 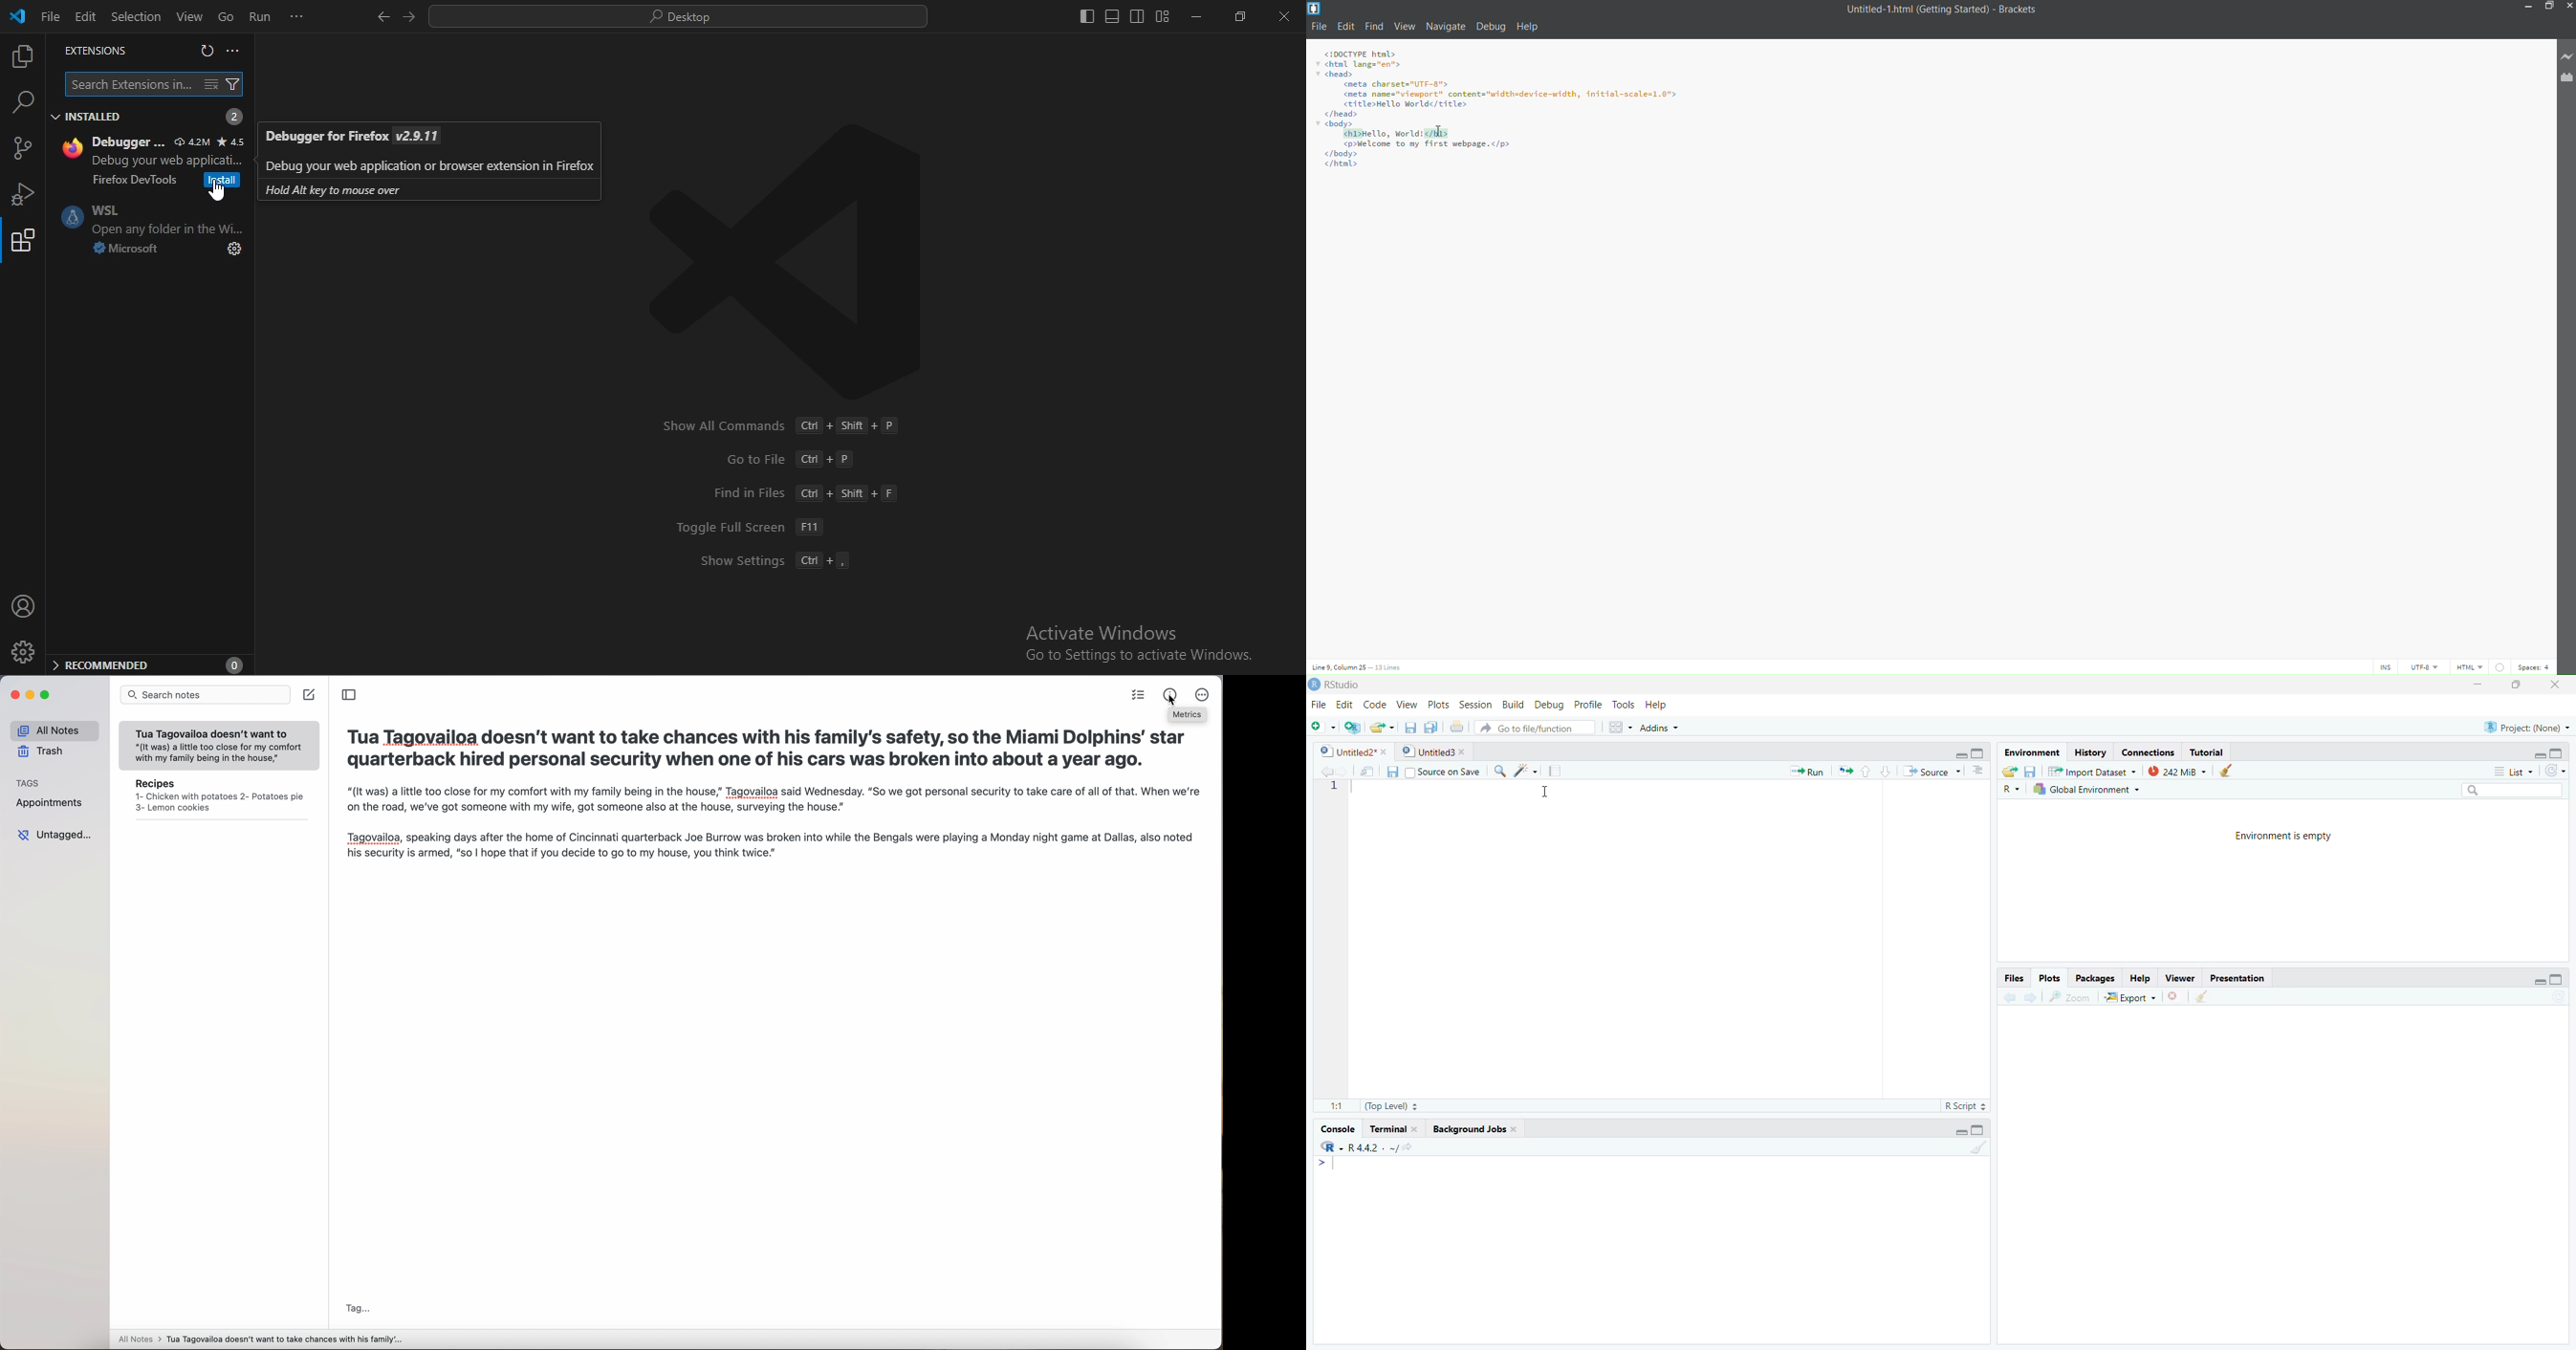 What do you see at coordinates (1407, 1147) in the screenshot?
I see `view current working directory` at bounding box center [1407, 1147].